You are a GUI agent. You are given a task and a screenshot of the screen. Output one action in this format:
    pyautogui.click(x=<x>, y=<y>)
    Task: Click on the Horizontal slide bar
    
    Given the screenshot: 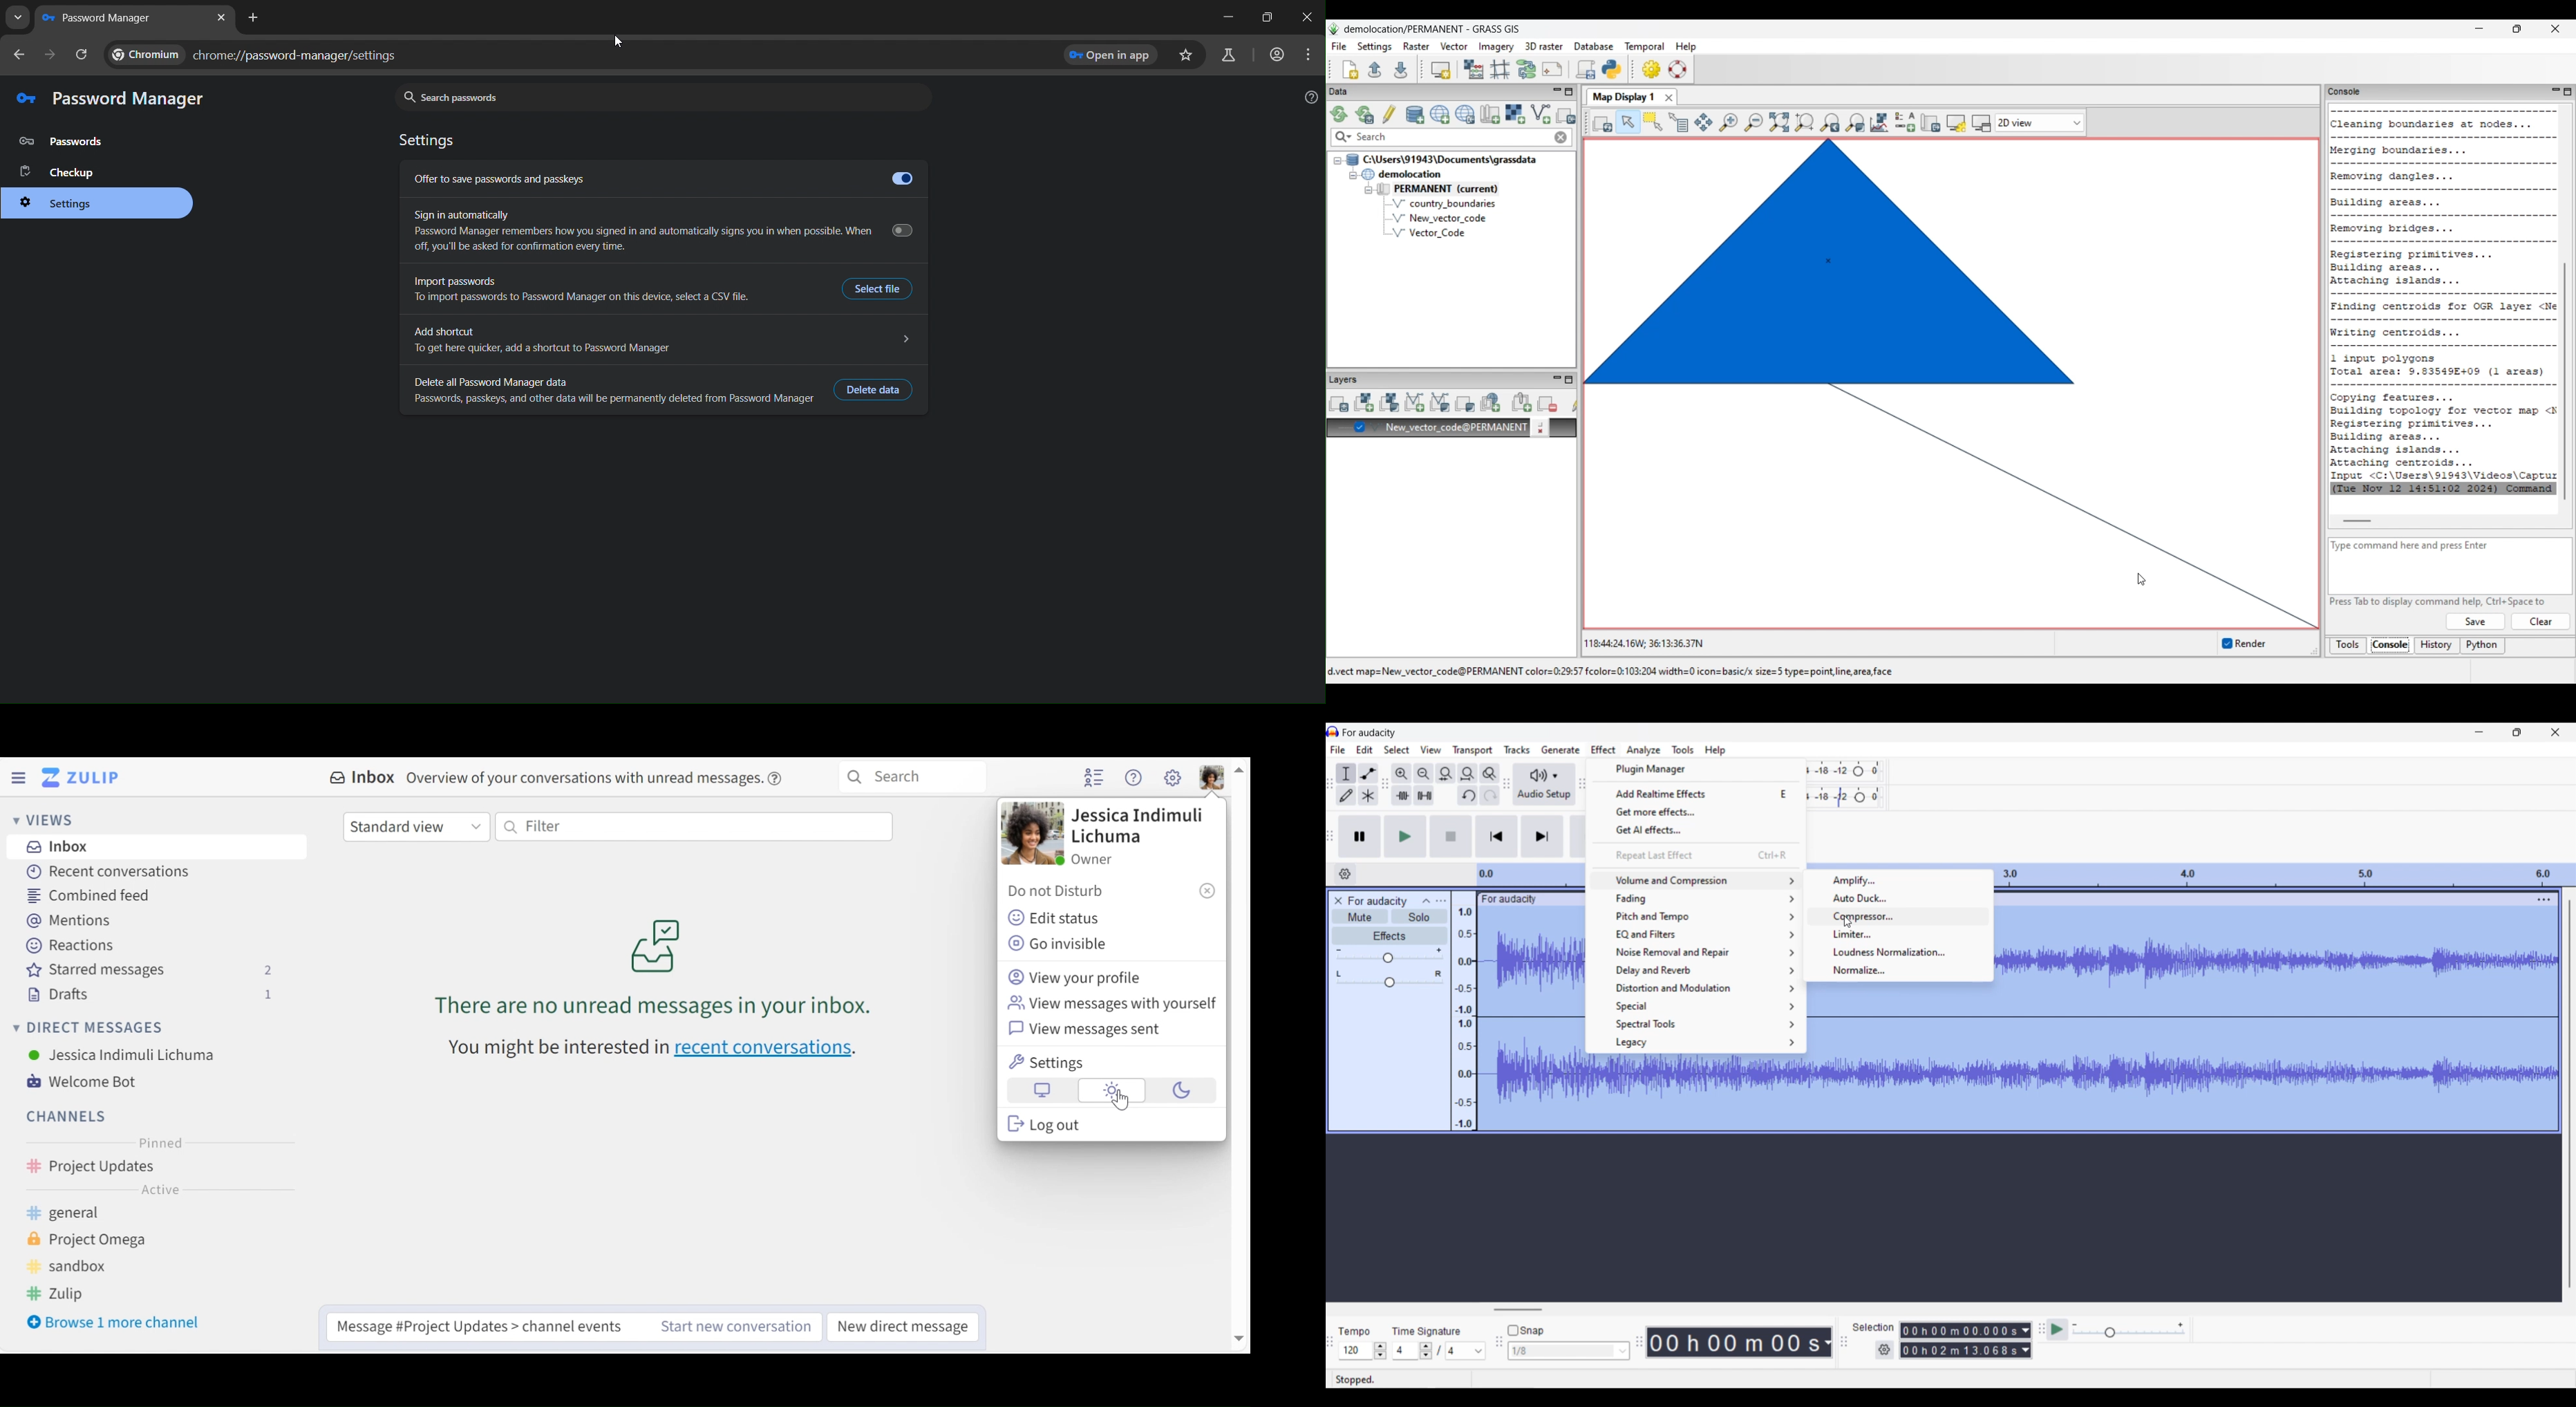 What is the action you would take?
    pyautogui.click(x=1519, y=1310)
    